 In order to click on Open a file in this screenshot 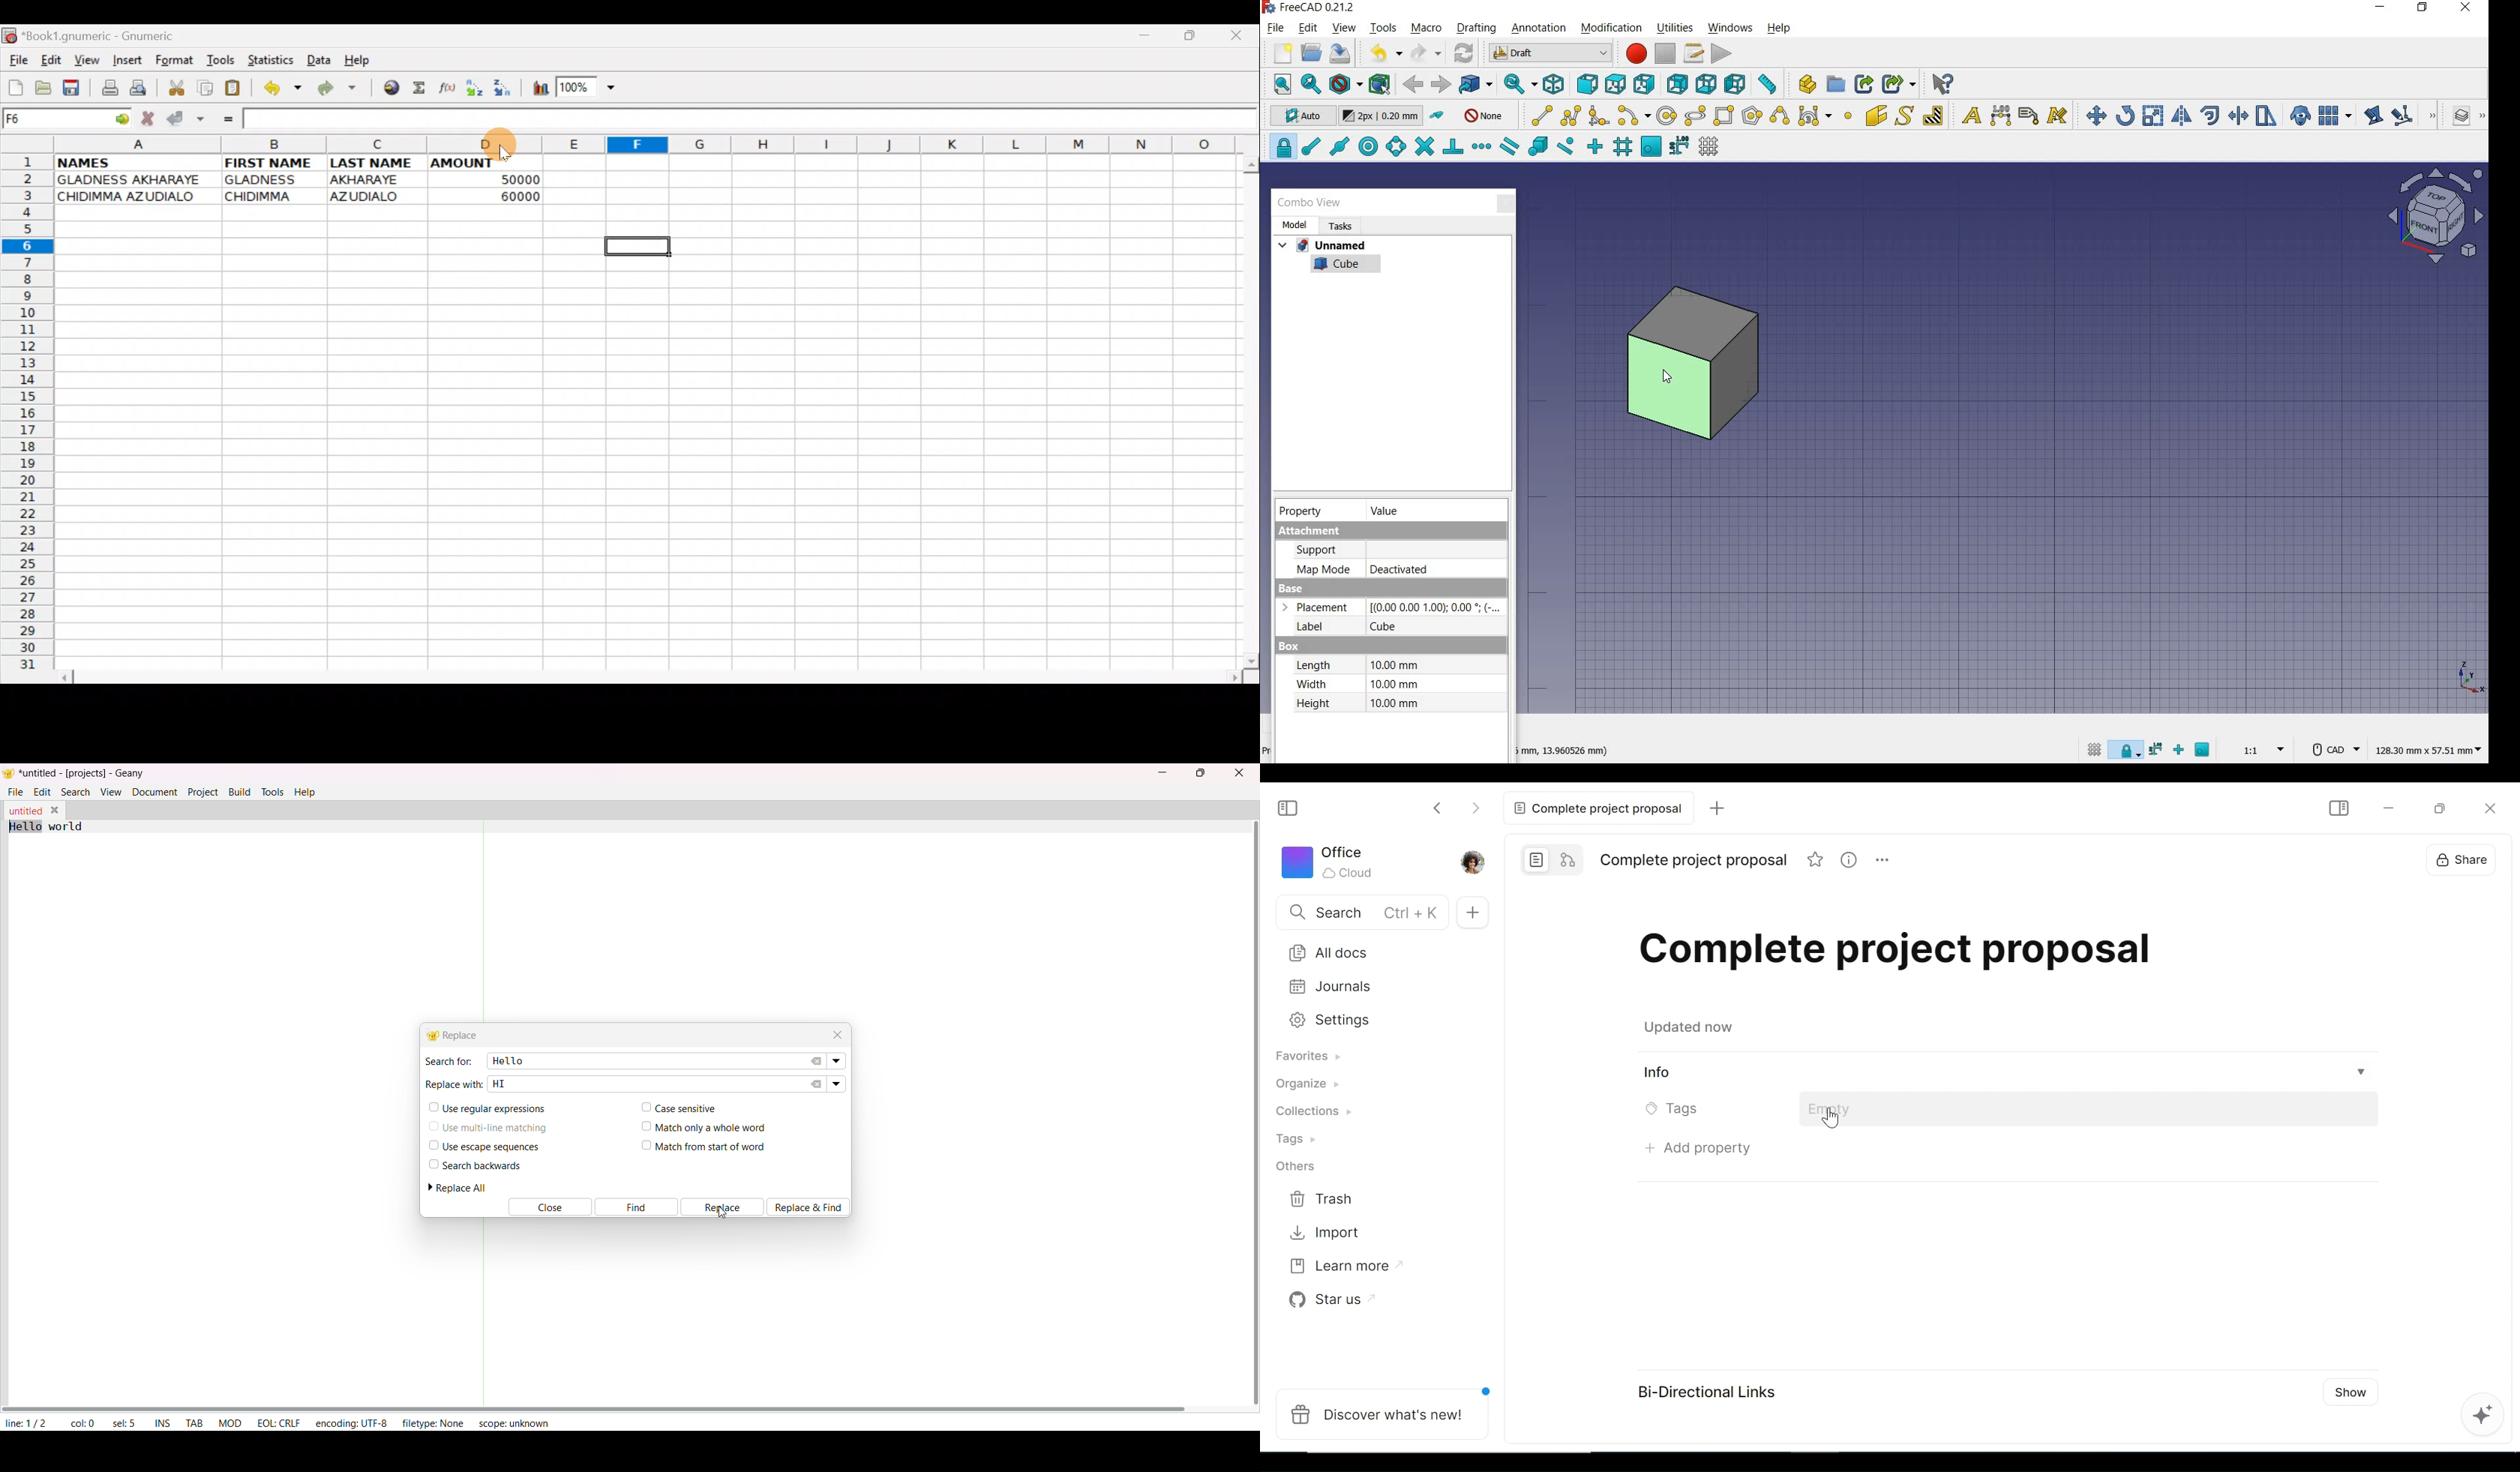, I will do `click(40, 90)`.